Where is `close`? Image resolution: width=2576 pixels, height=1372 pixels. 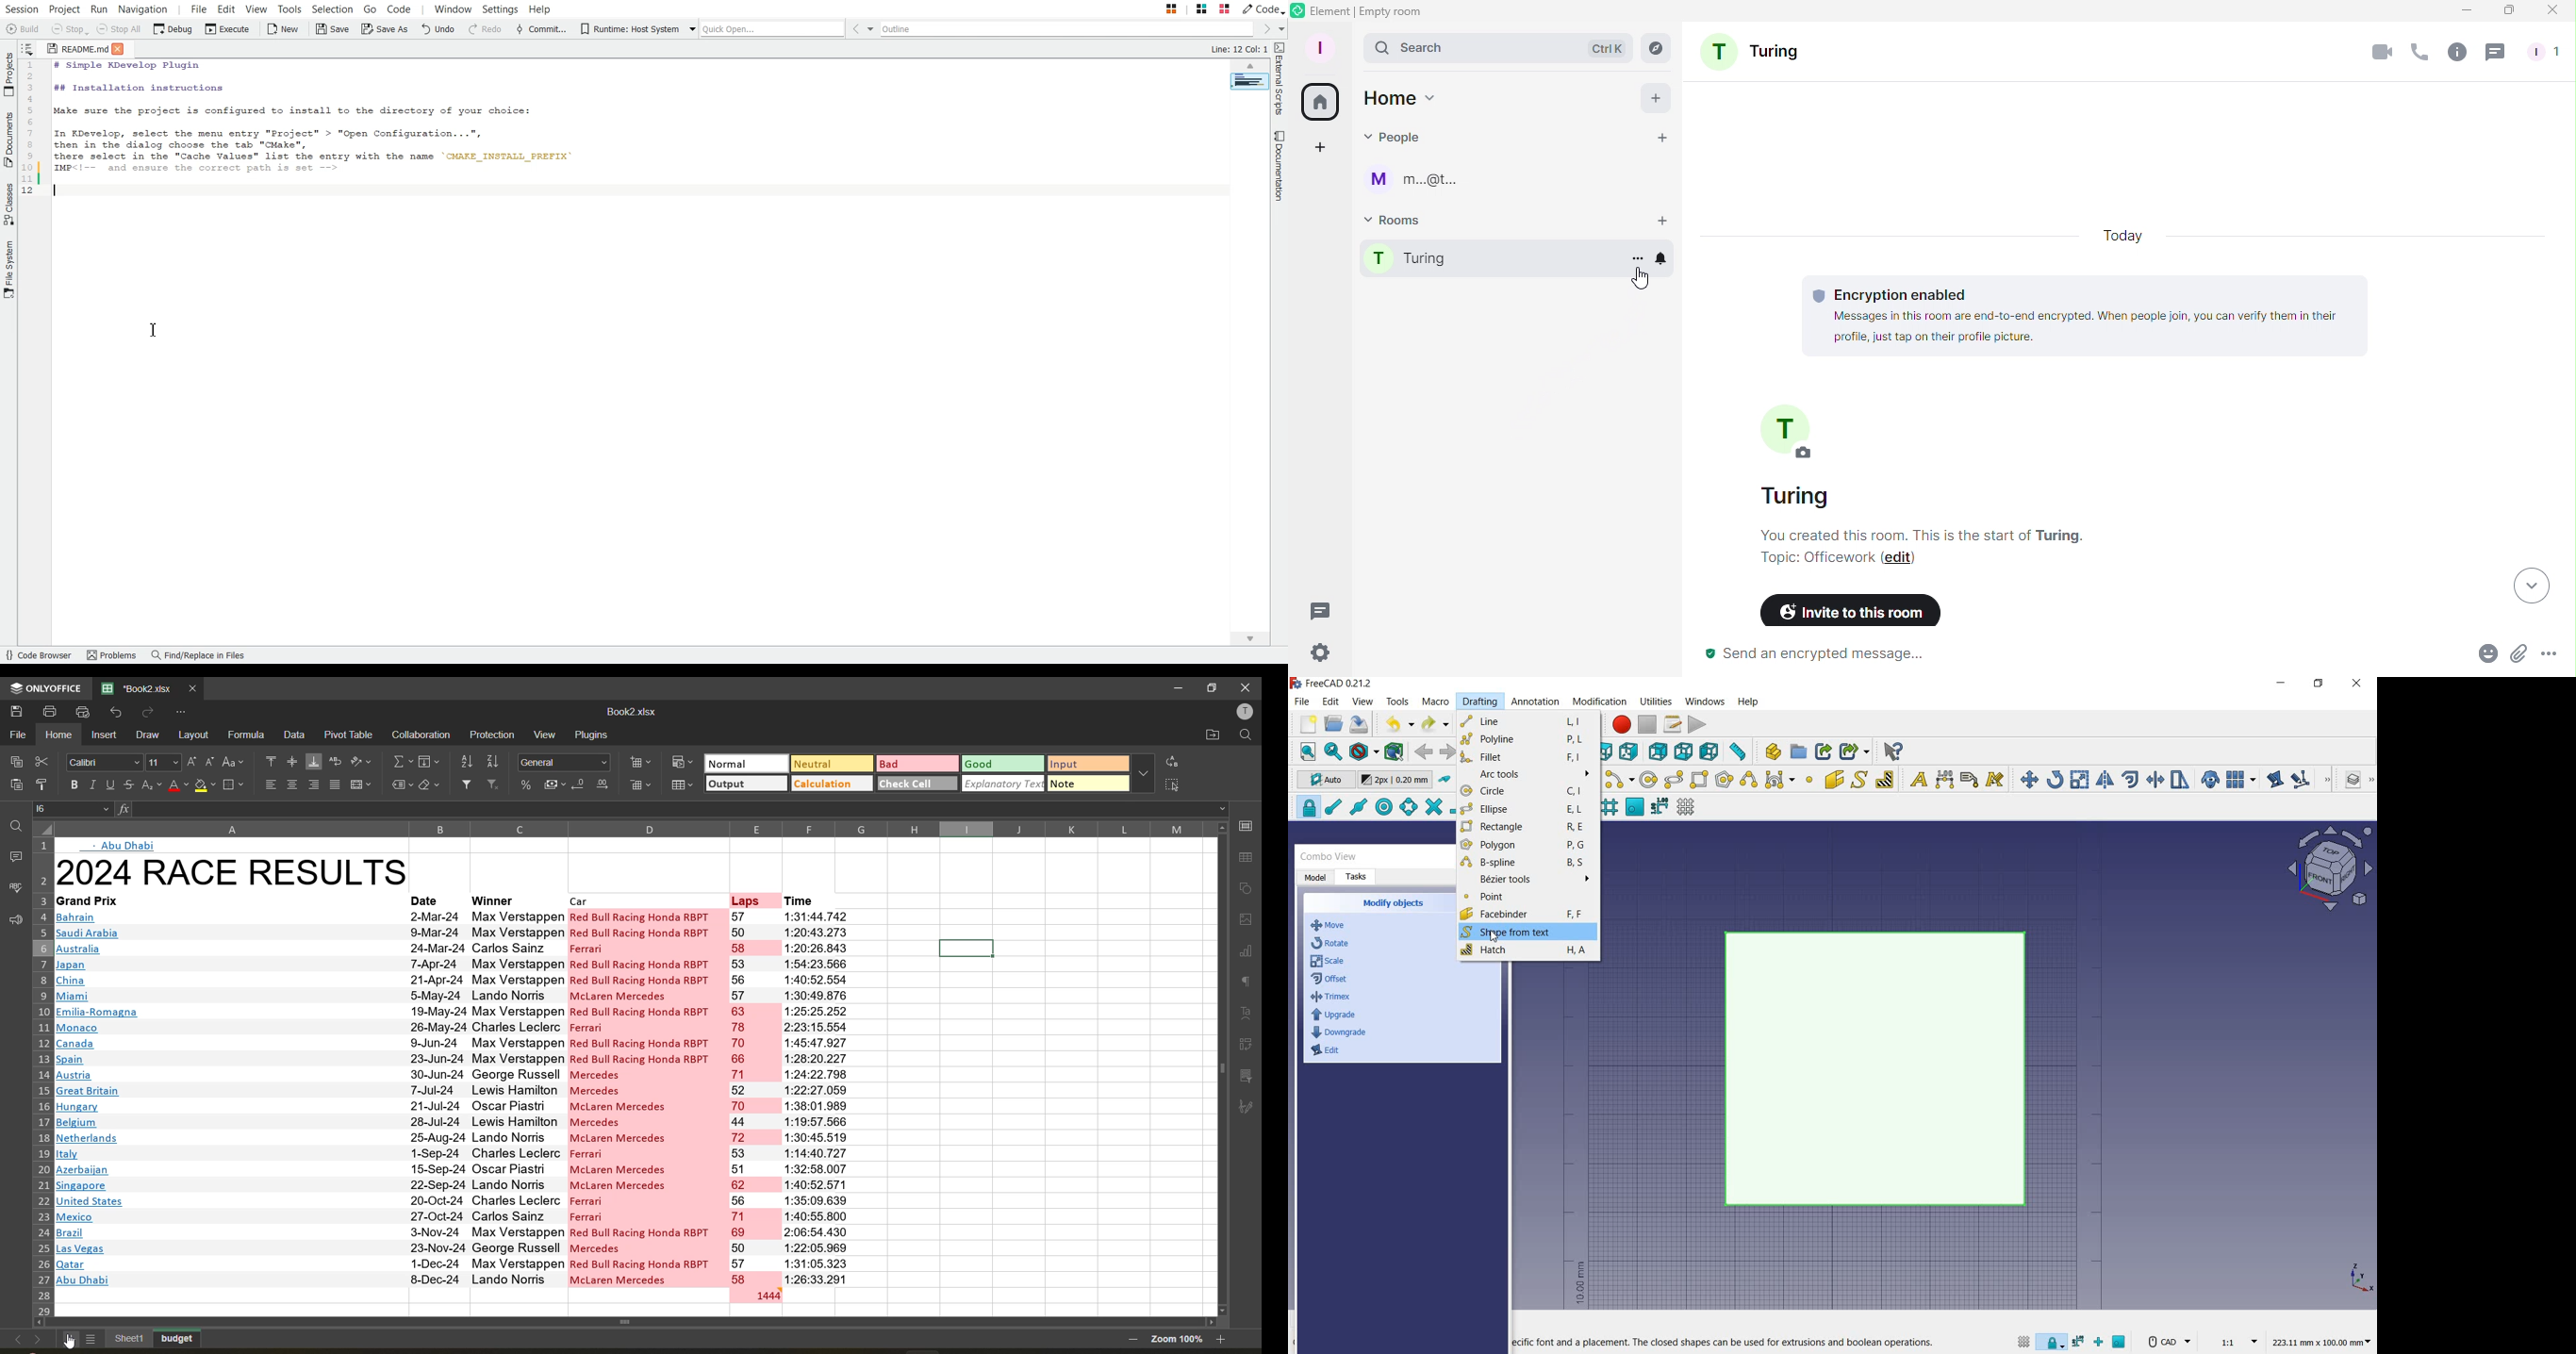
close is located at coordinates (1248, 687).